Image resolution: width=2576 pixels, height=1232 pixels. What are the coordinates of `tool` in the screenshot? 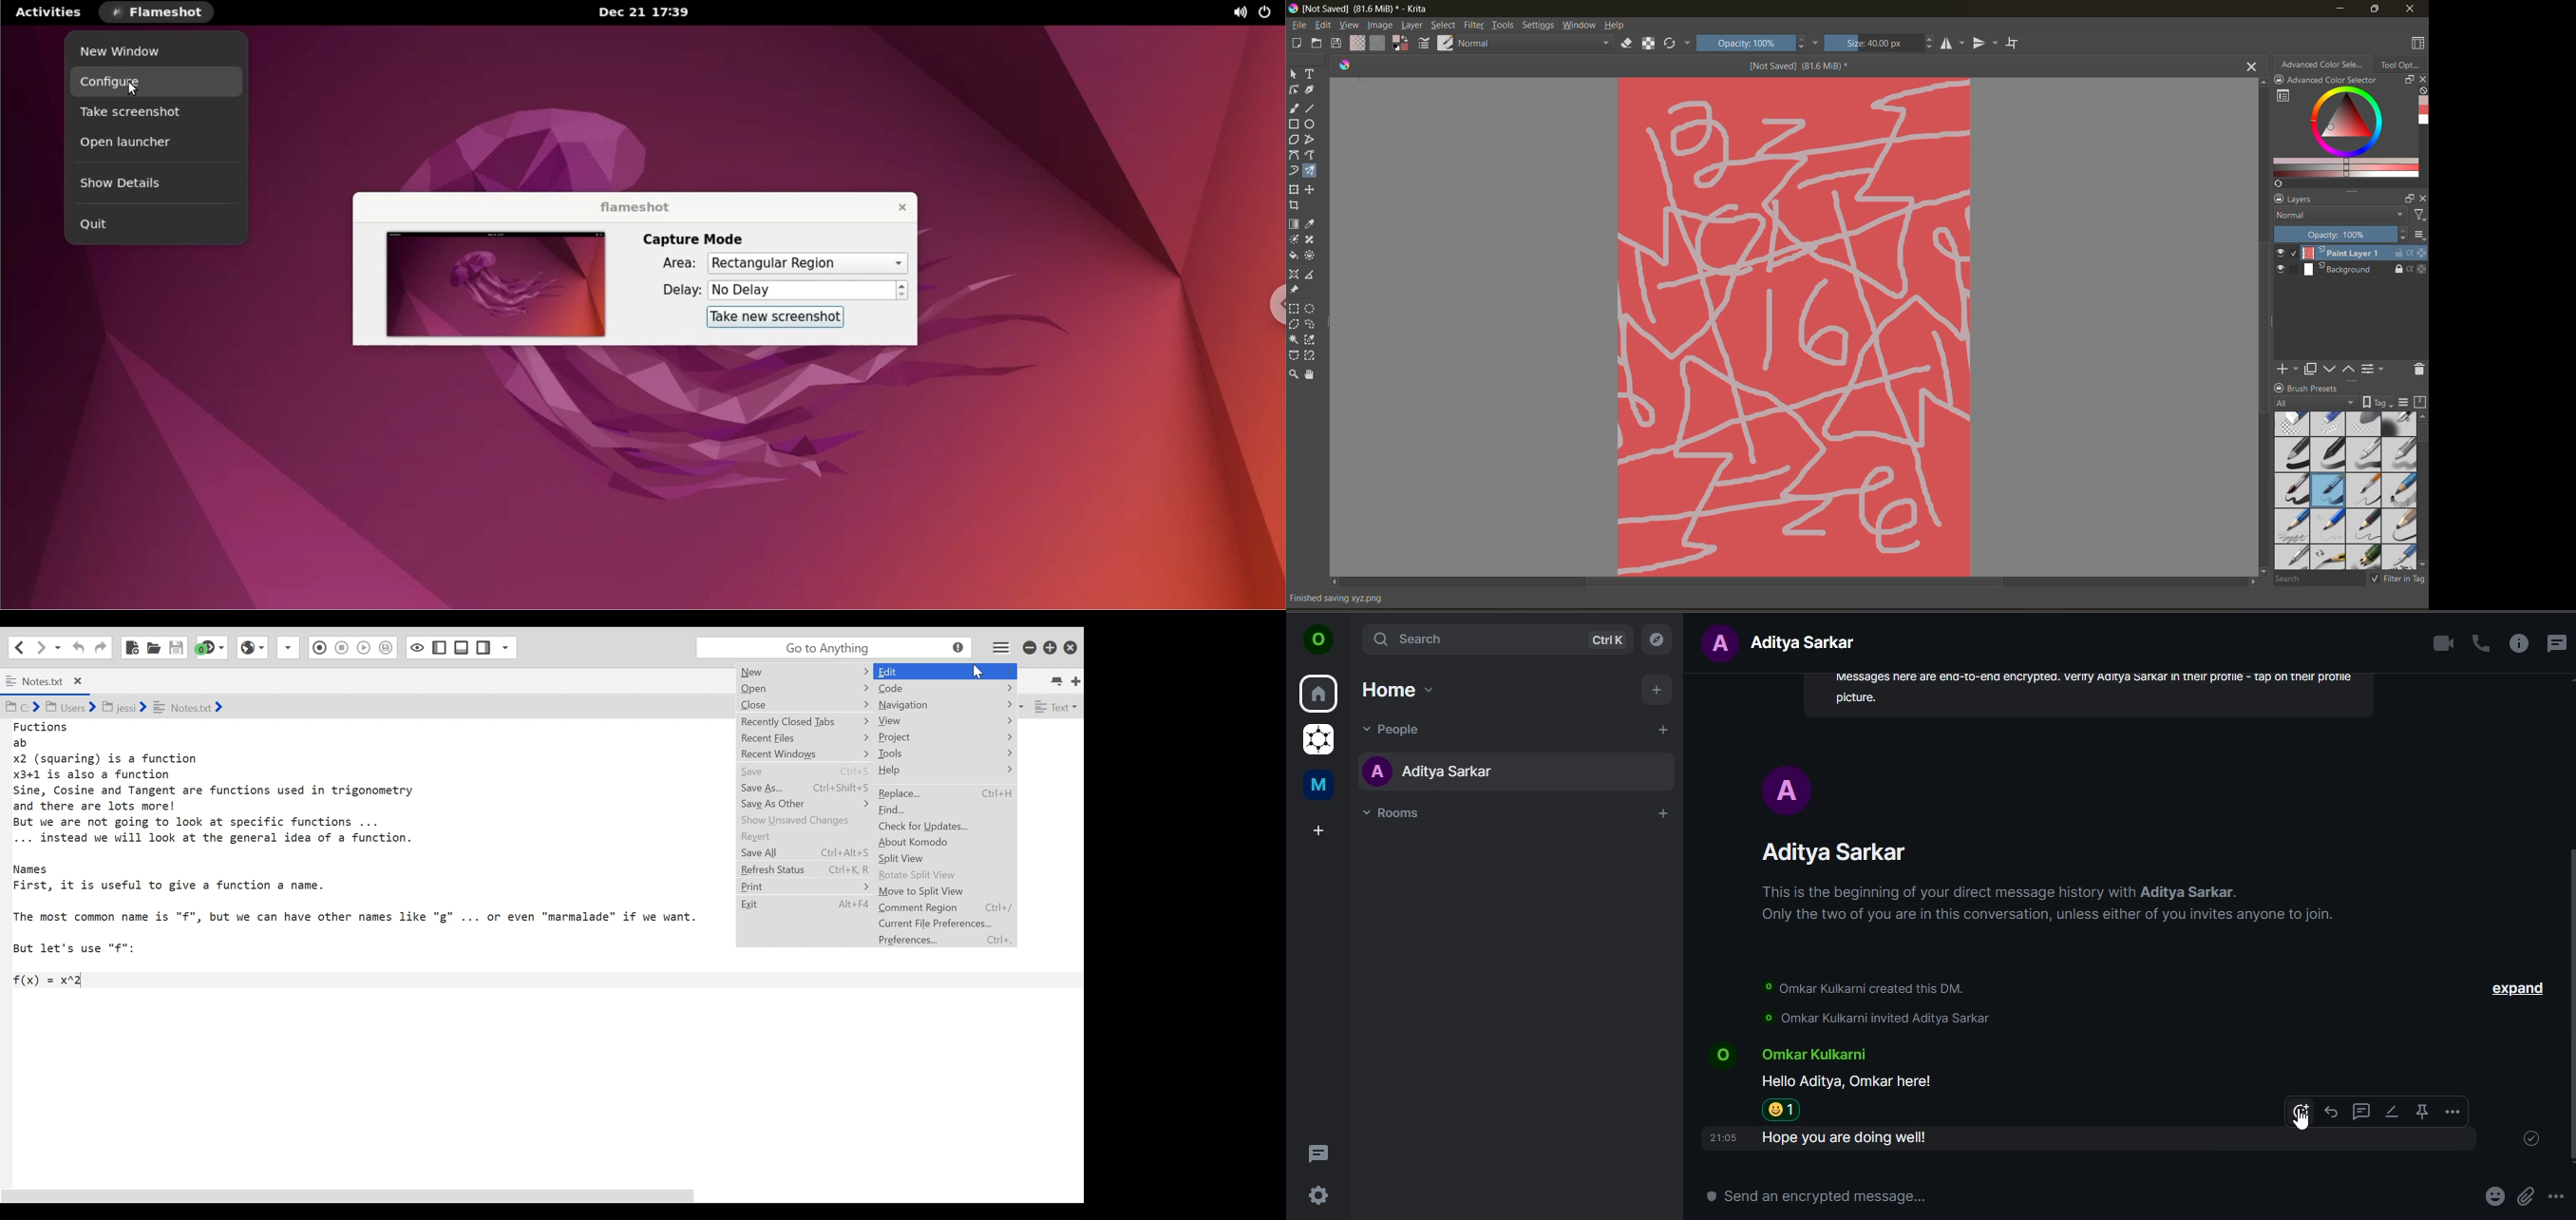 It's located at (1293, 189).